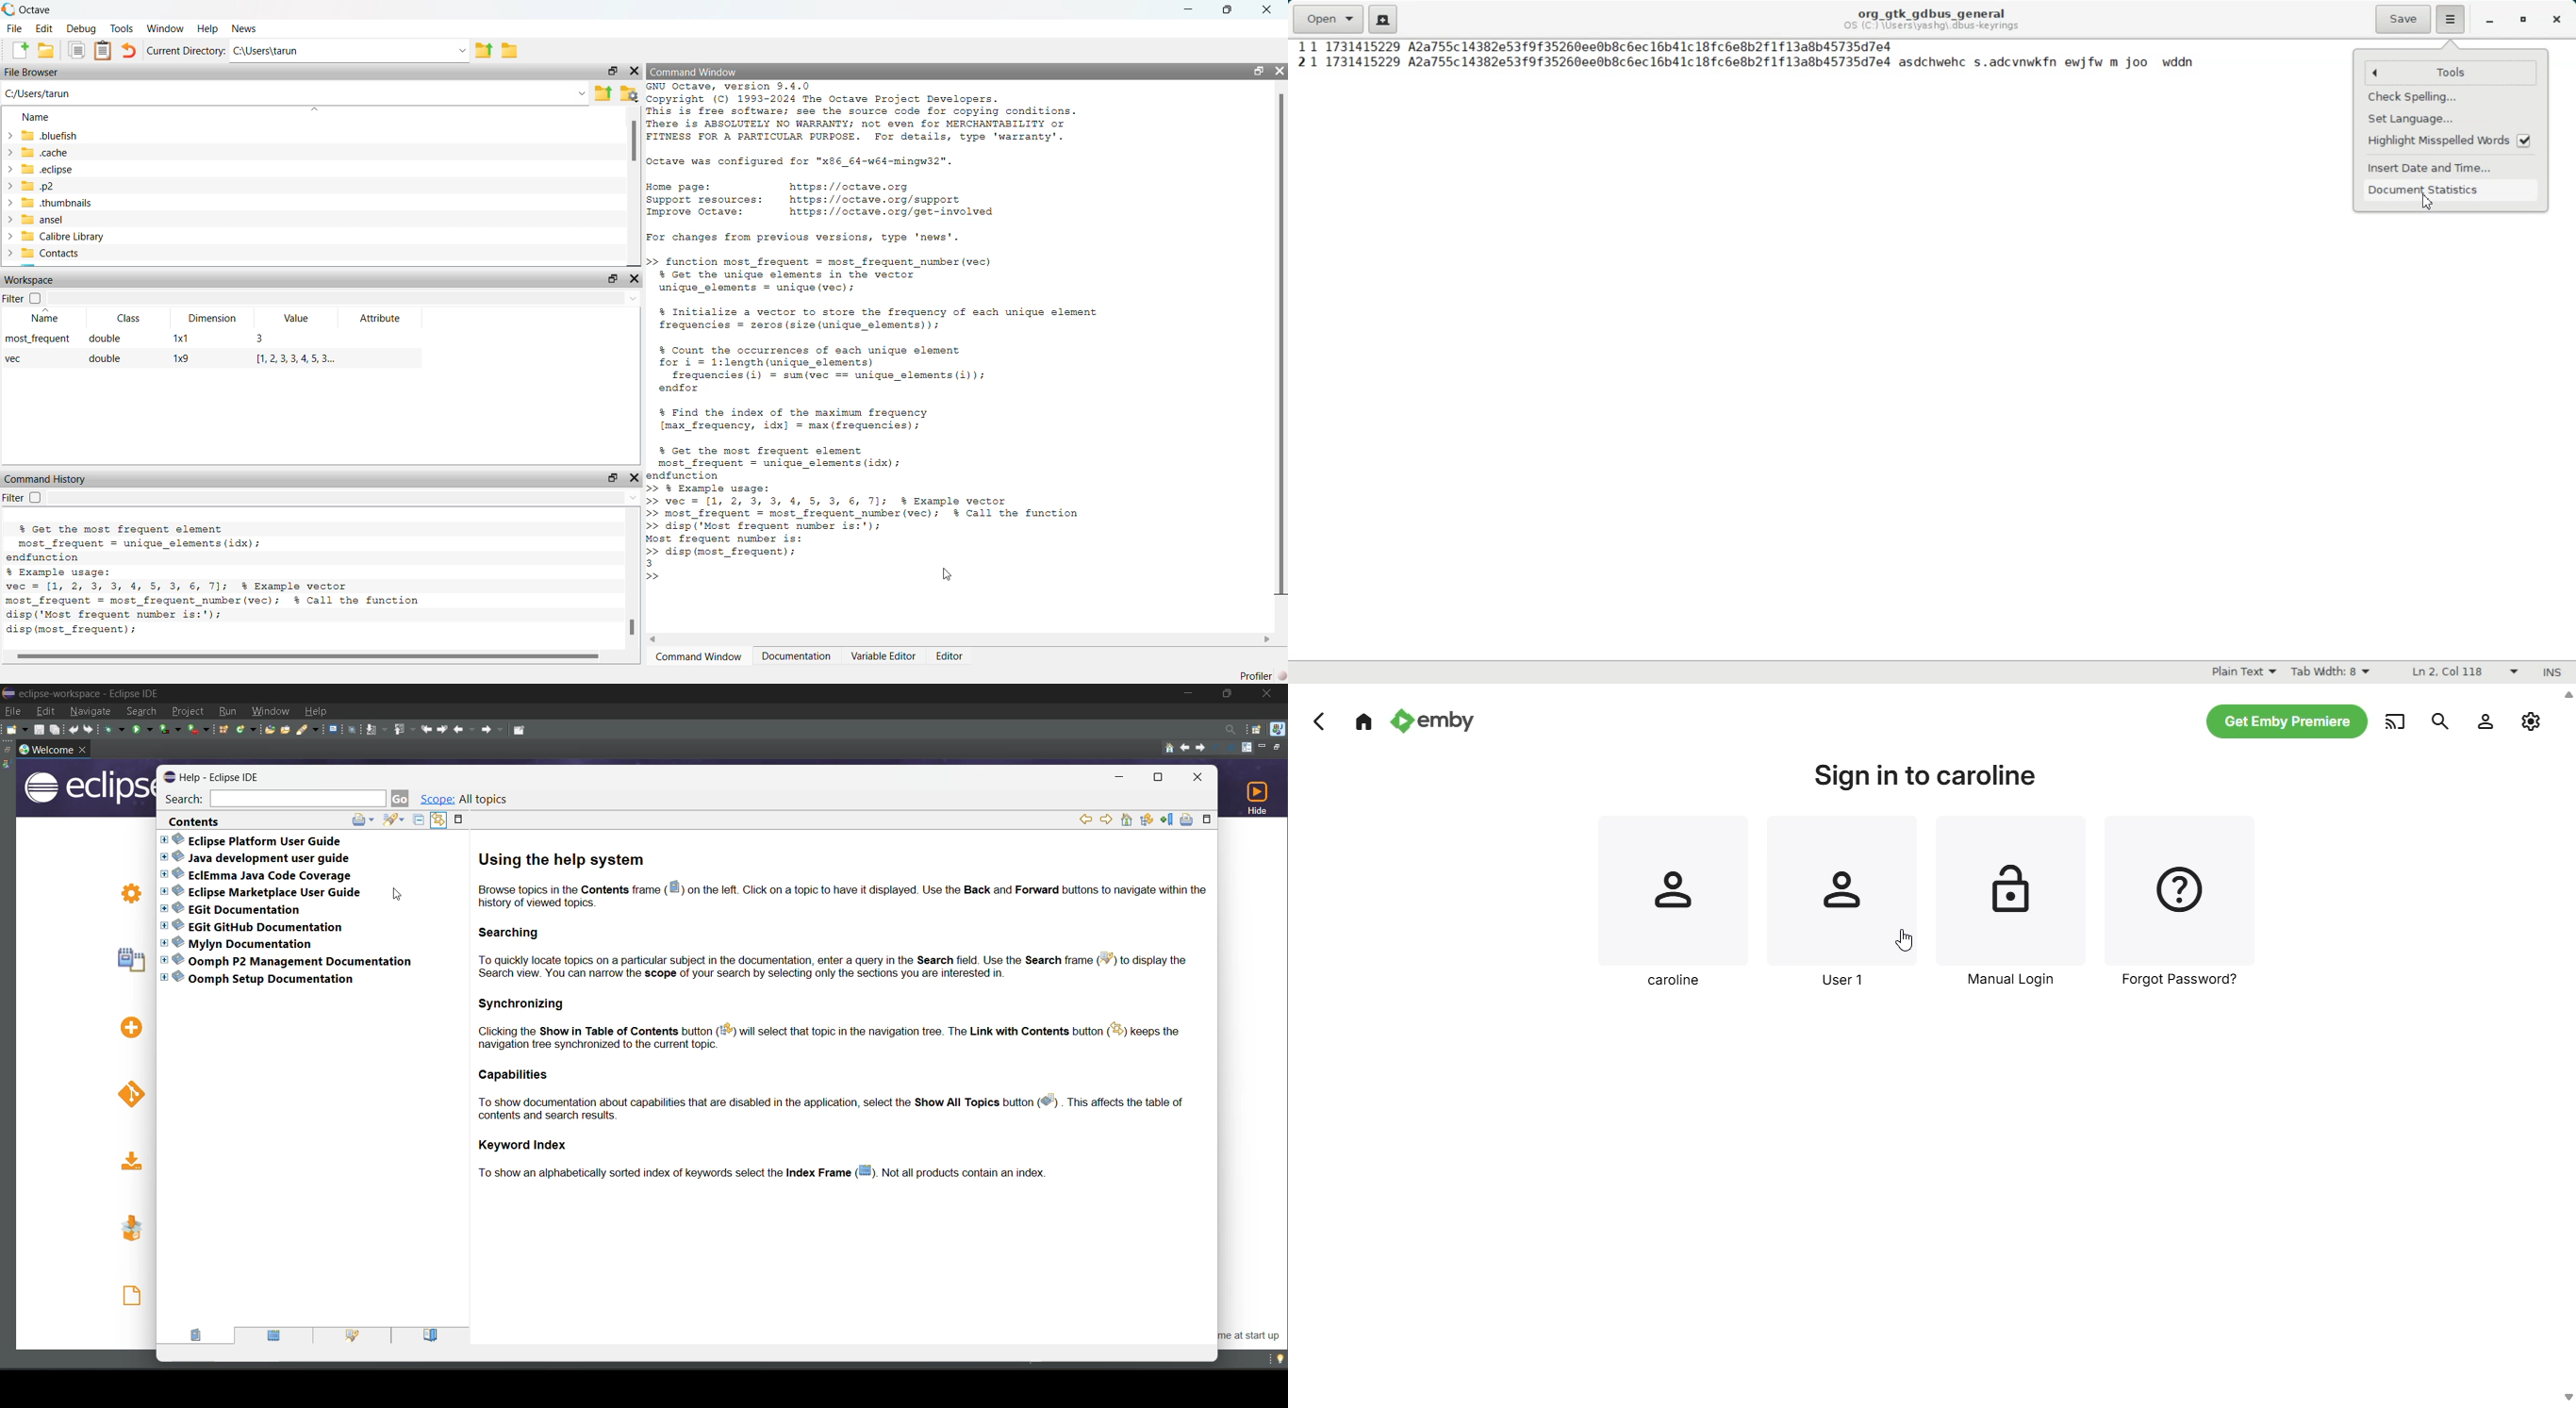 This screenshot has width=2576, height=1428. What do you see at coordinates (8, 749) in the screenshot?
I see `restore` at bounding box center [8, 749].